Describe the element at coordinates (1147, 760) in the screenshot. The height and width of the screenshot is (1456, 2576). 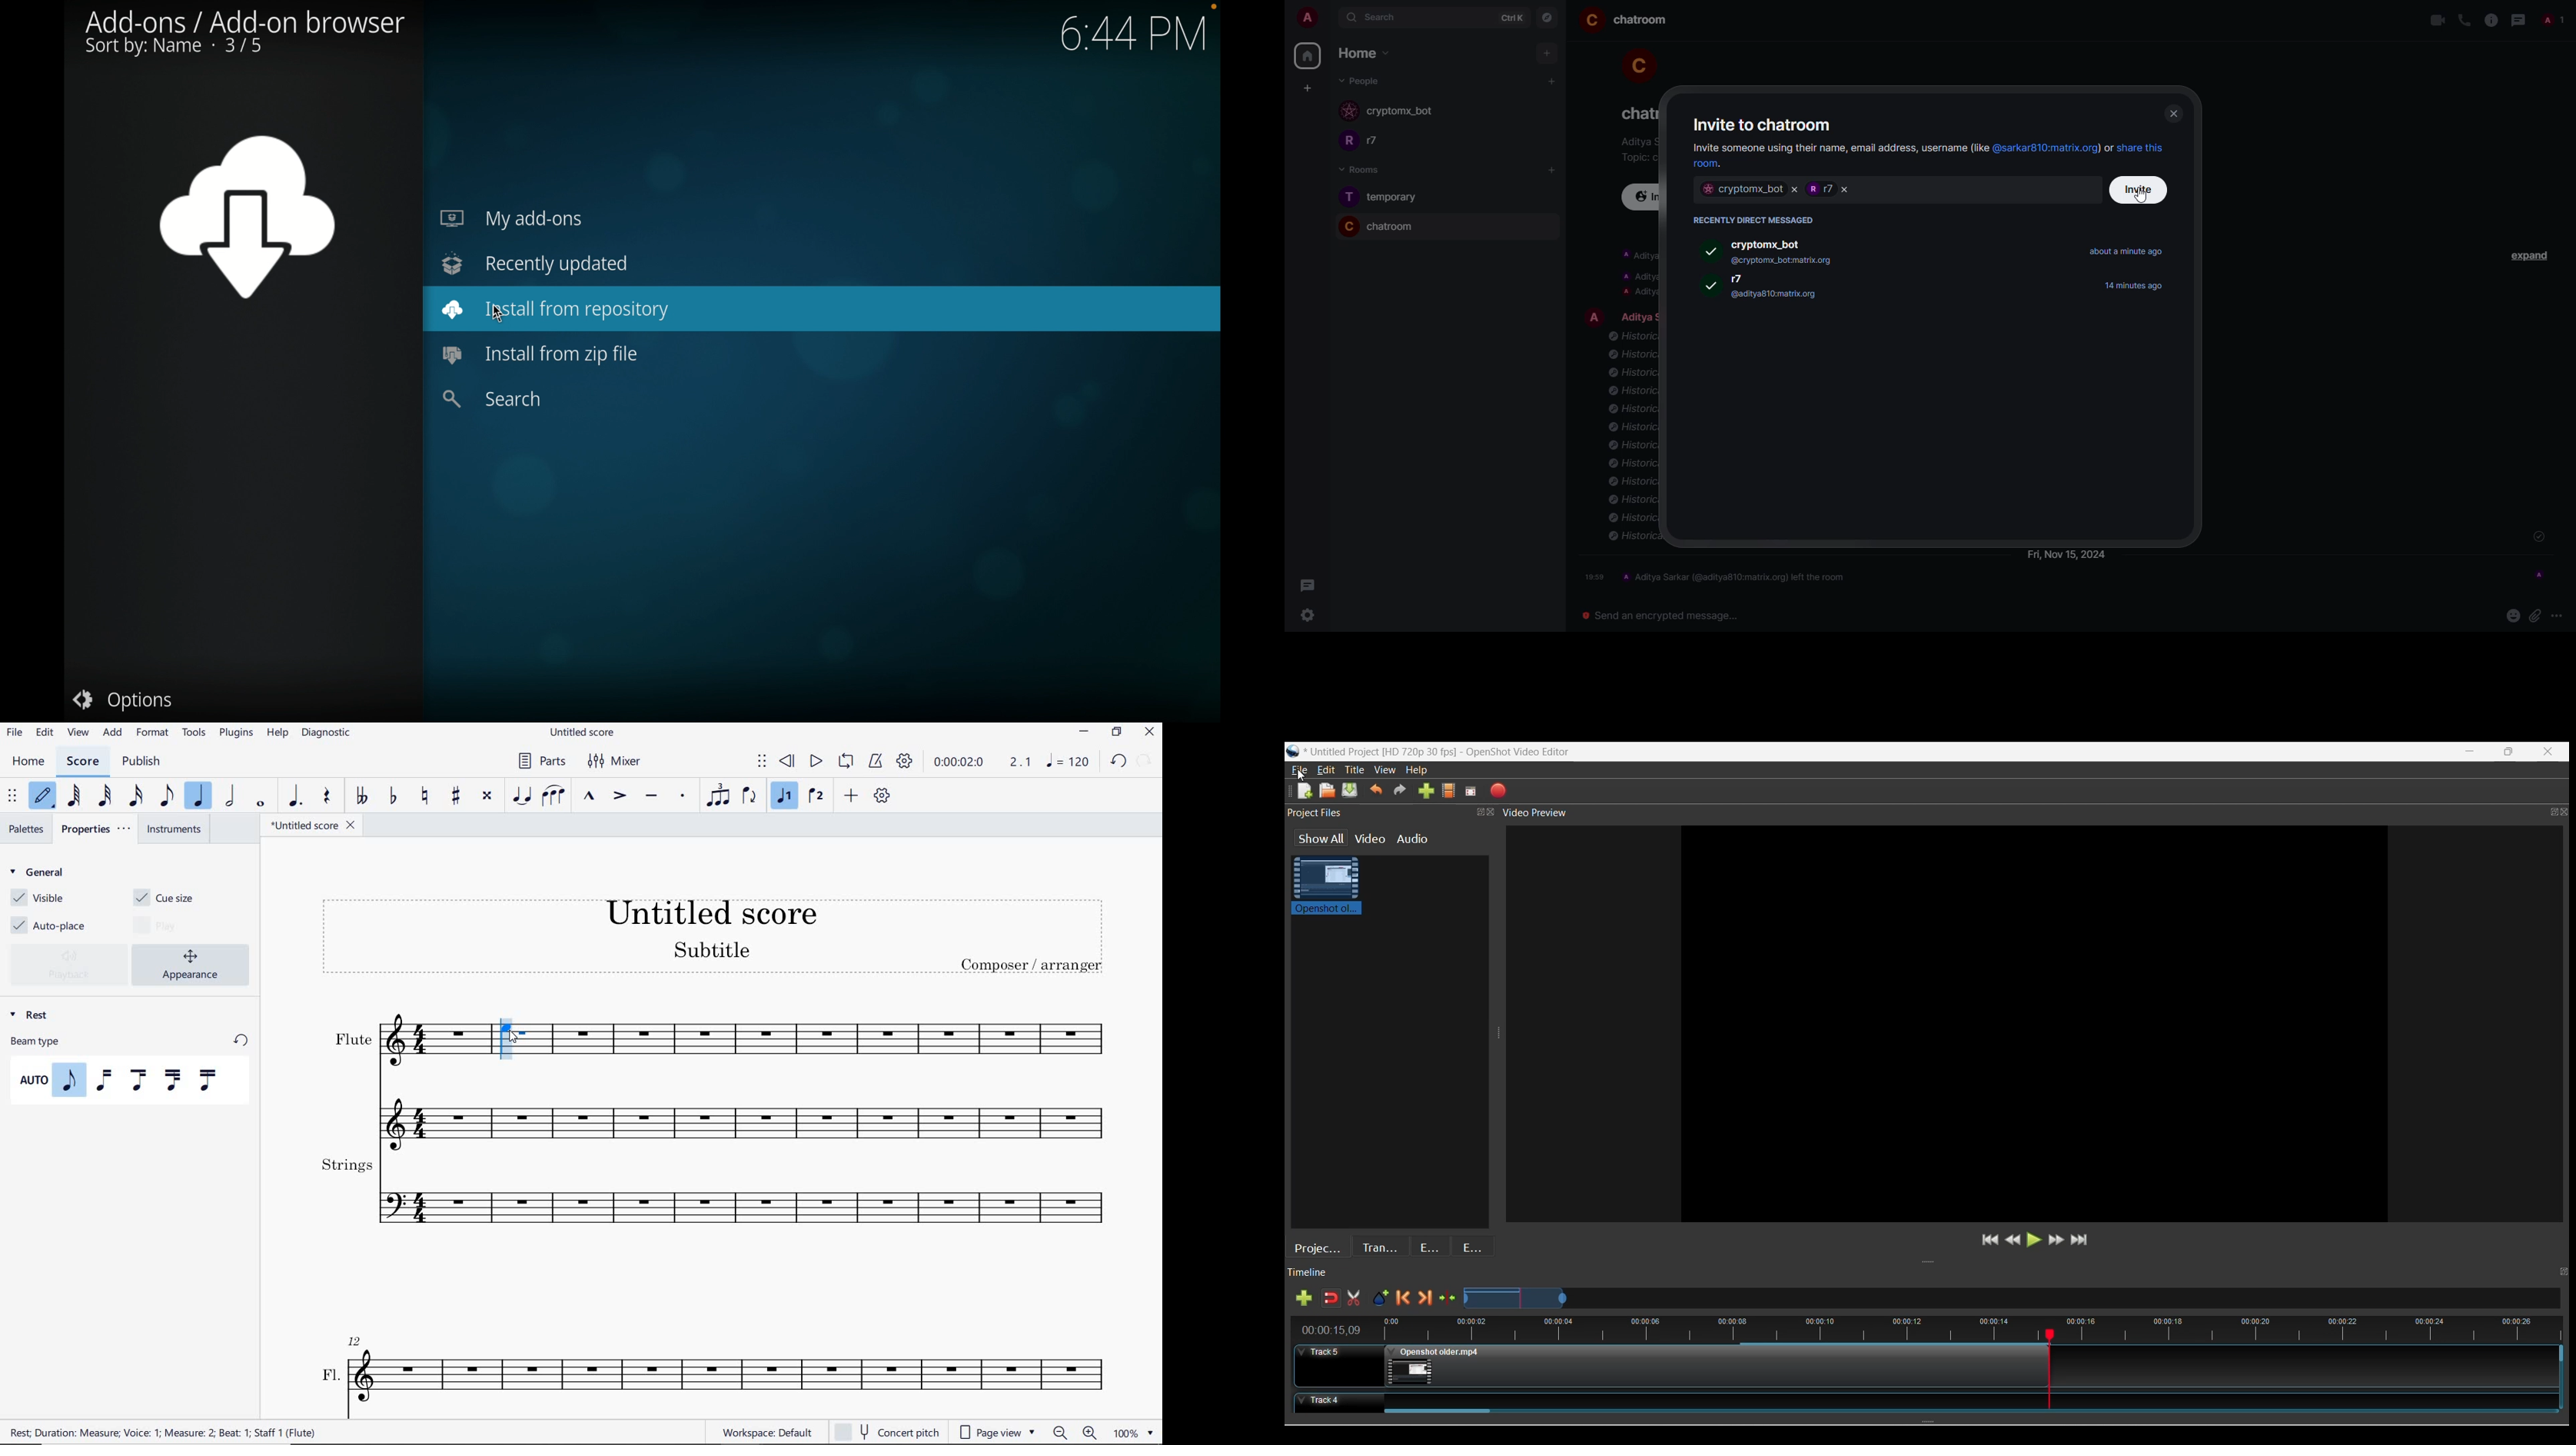
I see `redo` at that location.